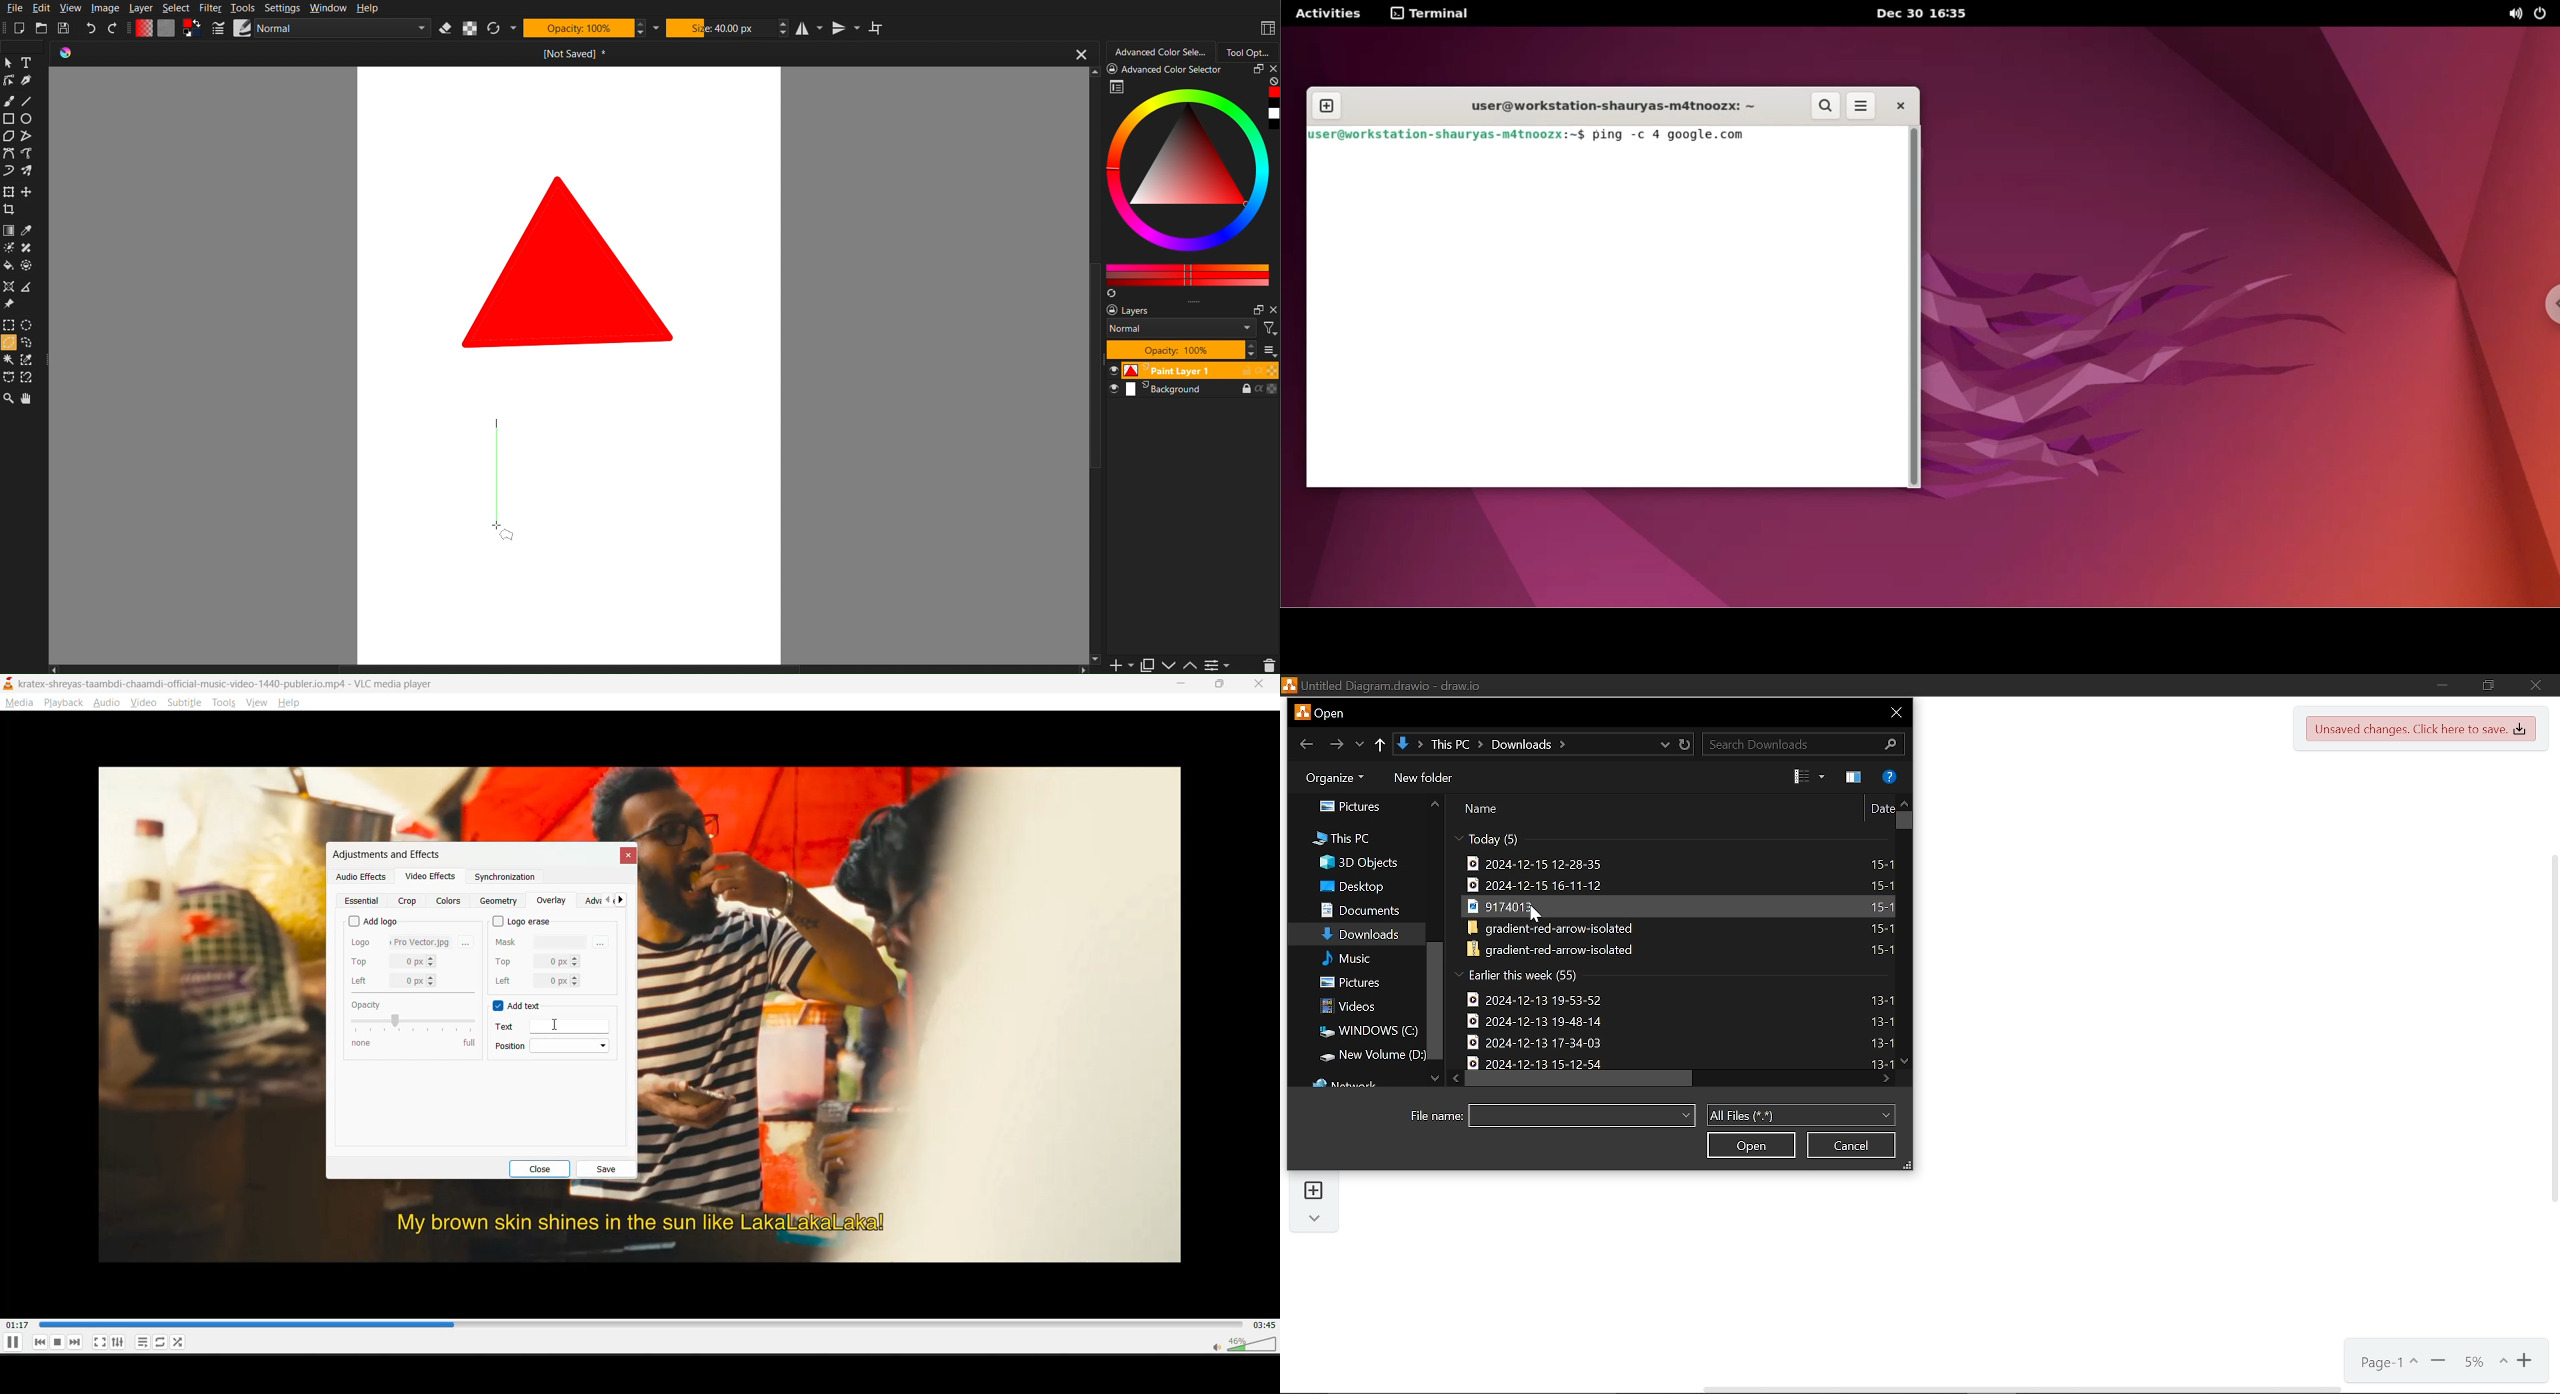 This screenshot has height=1400, width=2576. What do you see at coordinates (1664, 744) in the screenshot?
I see `Previous locations` at bounding box center [1664, 744].